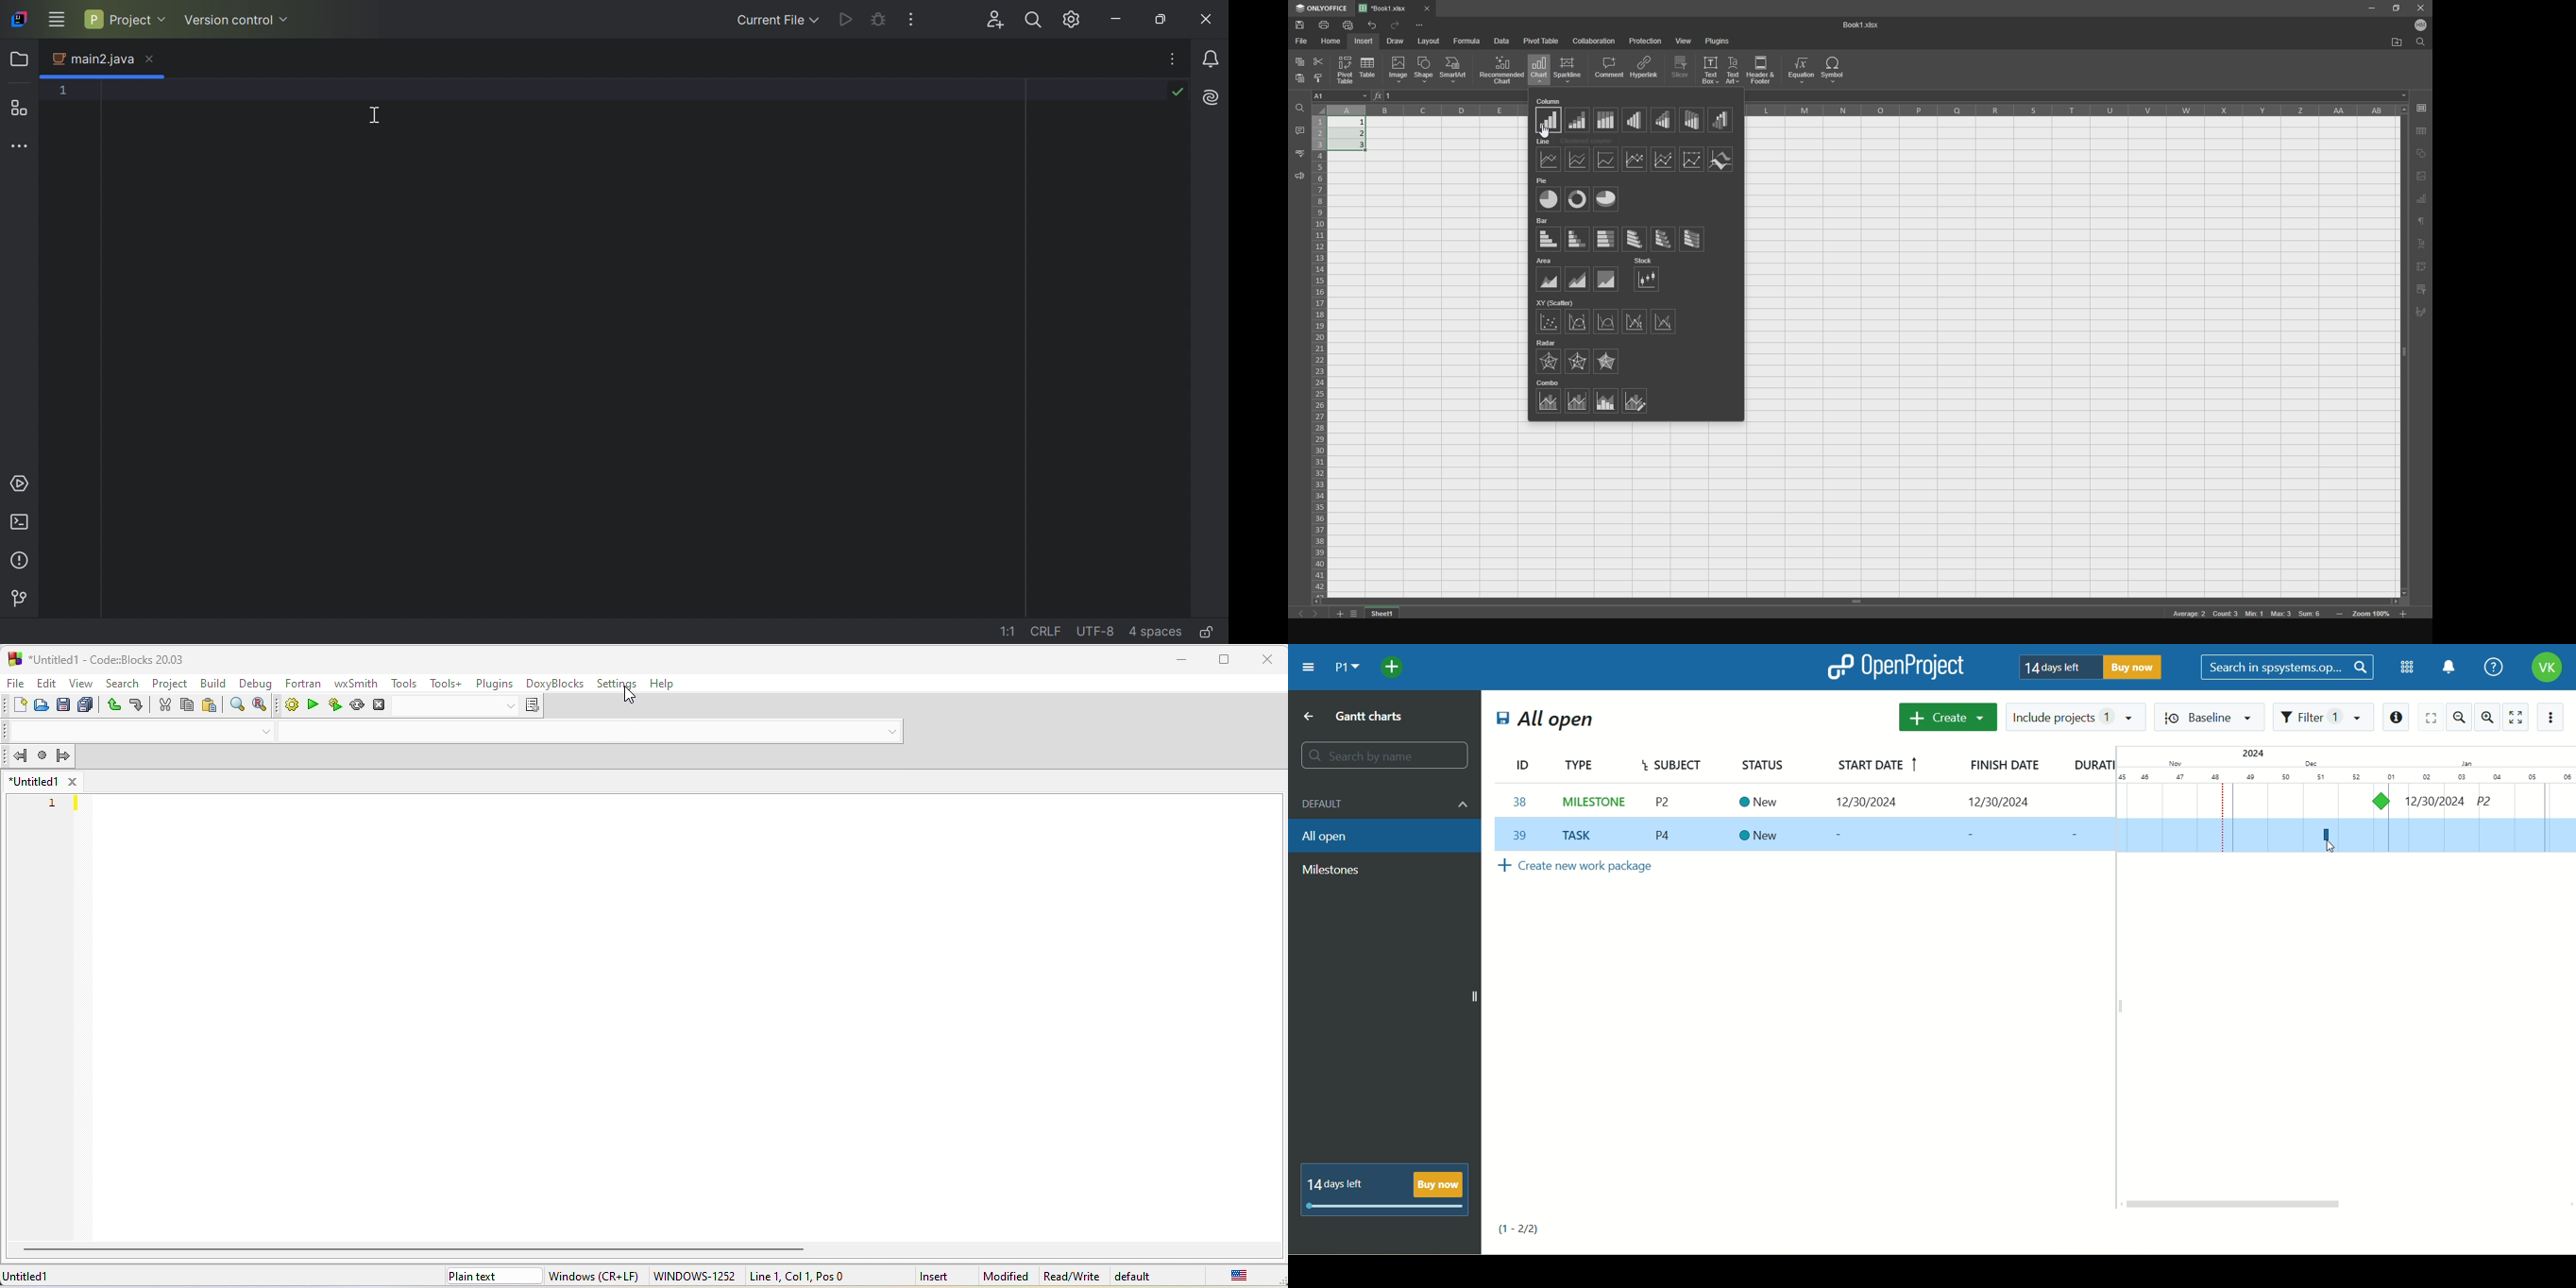  Describe the element at coordinates (1847, 837) in the screenshot. I see `-` at that location.